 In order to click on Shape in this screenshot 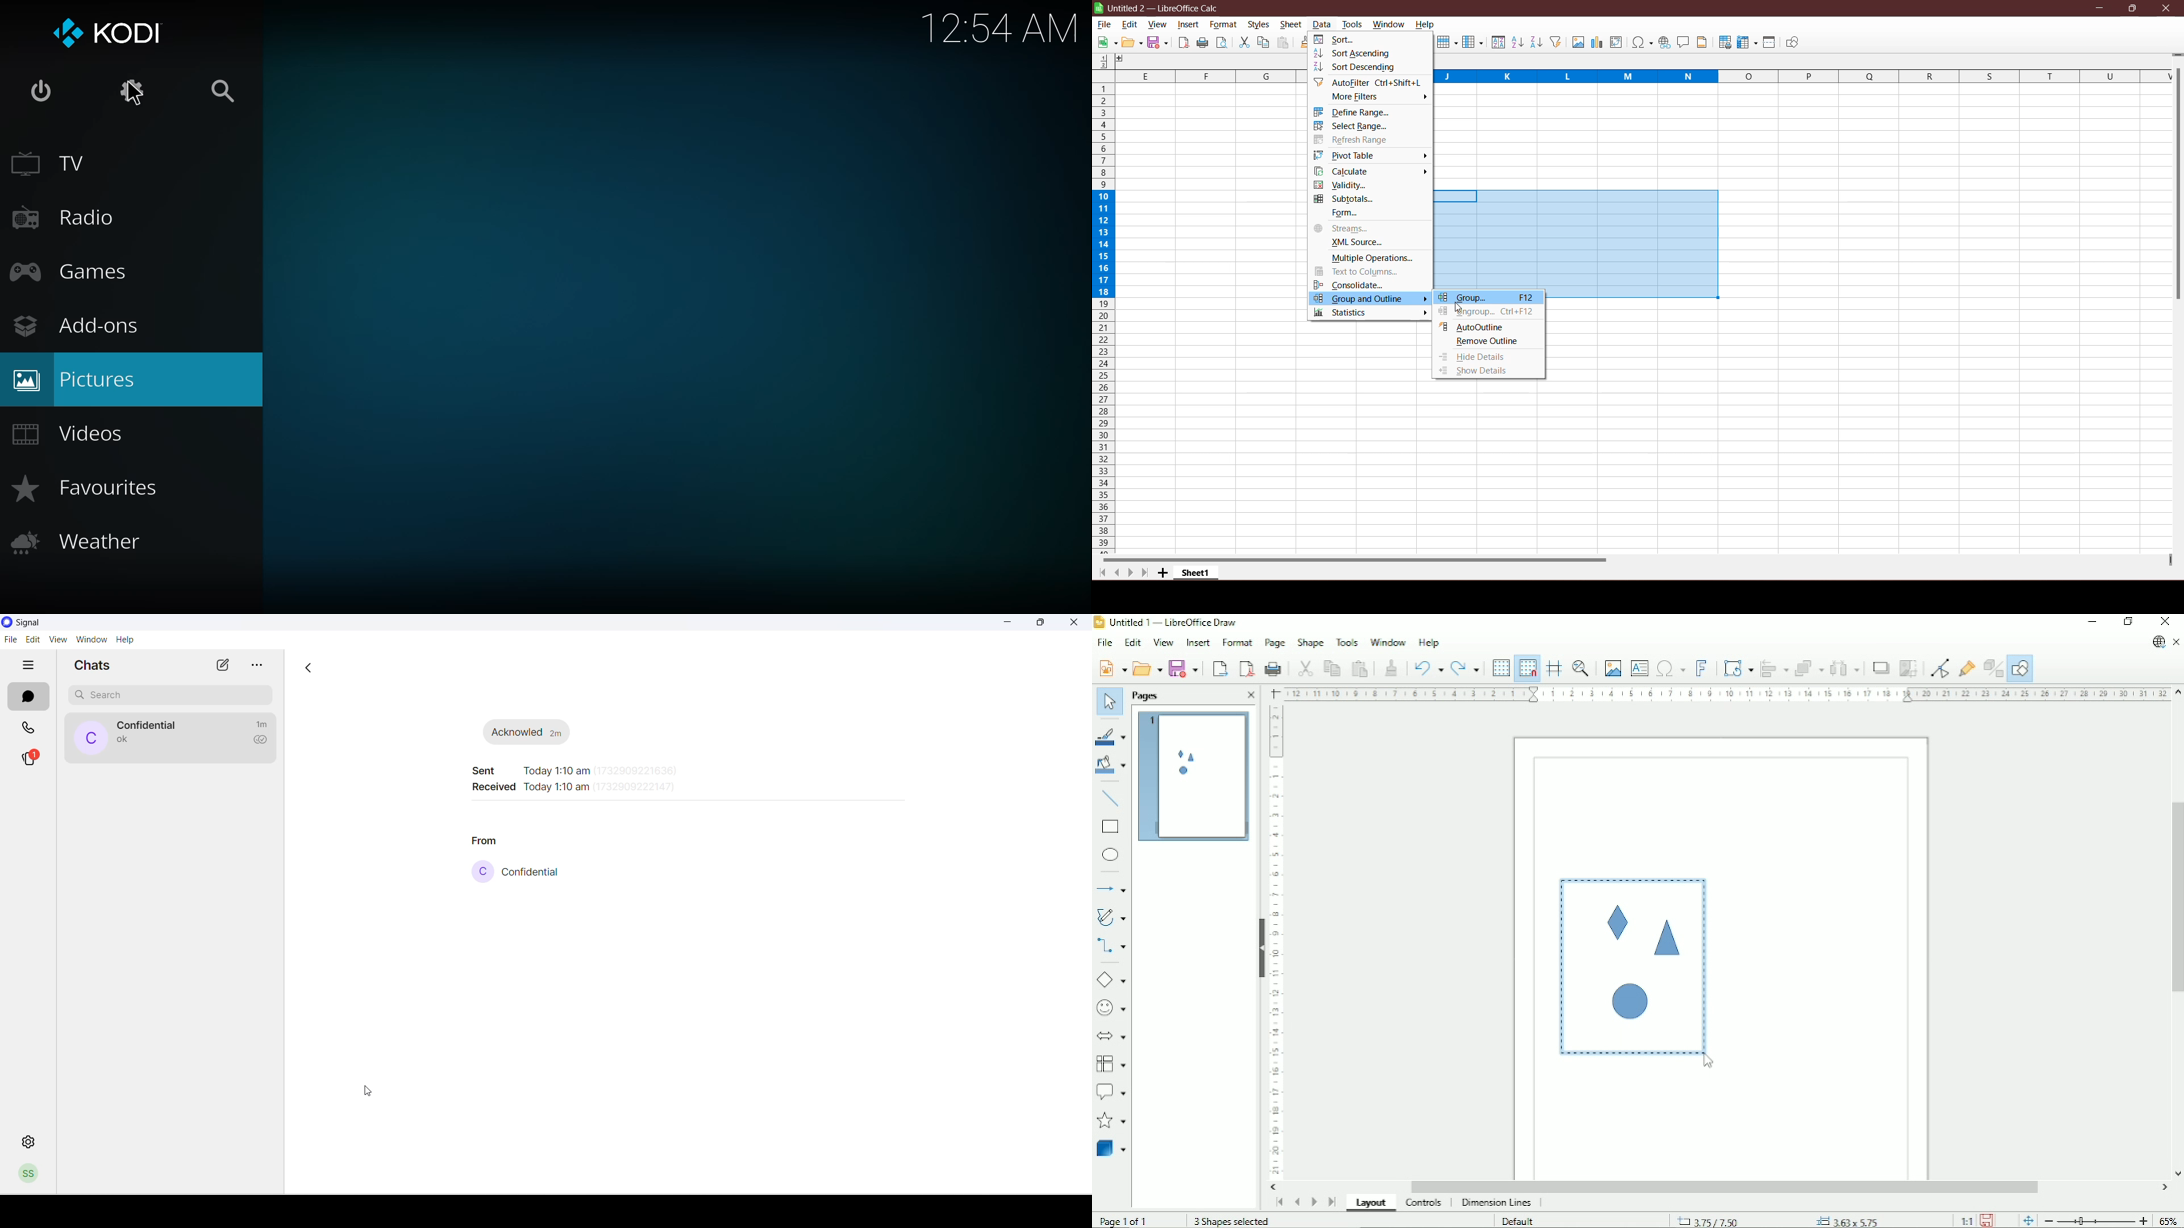, I will do `click(1310, 643)`.